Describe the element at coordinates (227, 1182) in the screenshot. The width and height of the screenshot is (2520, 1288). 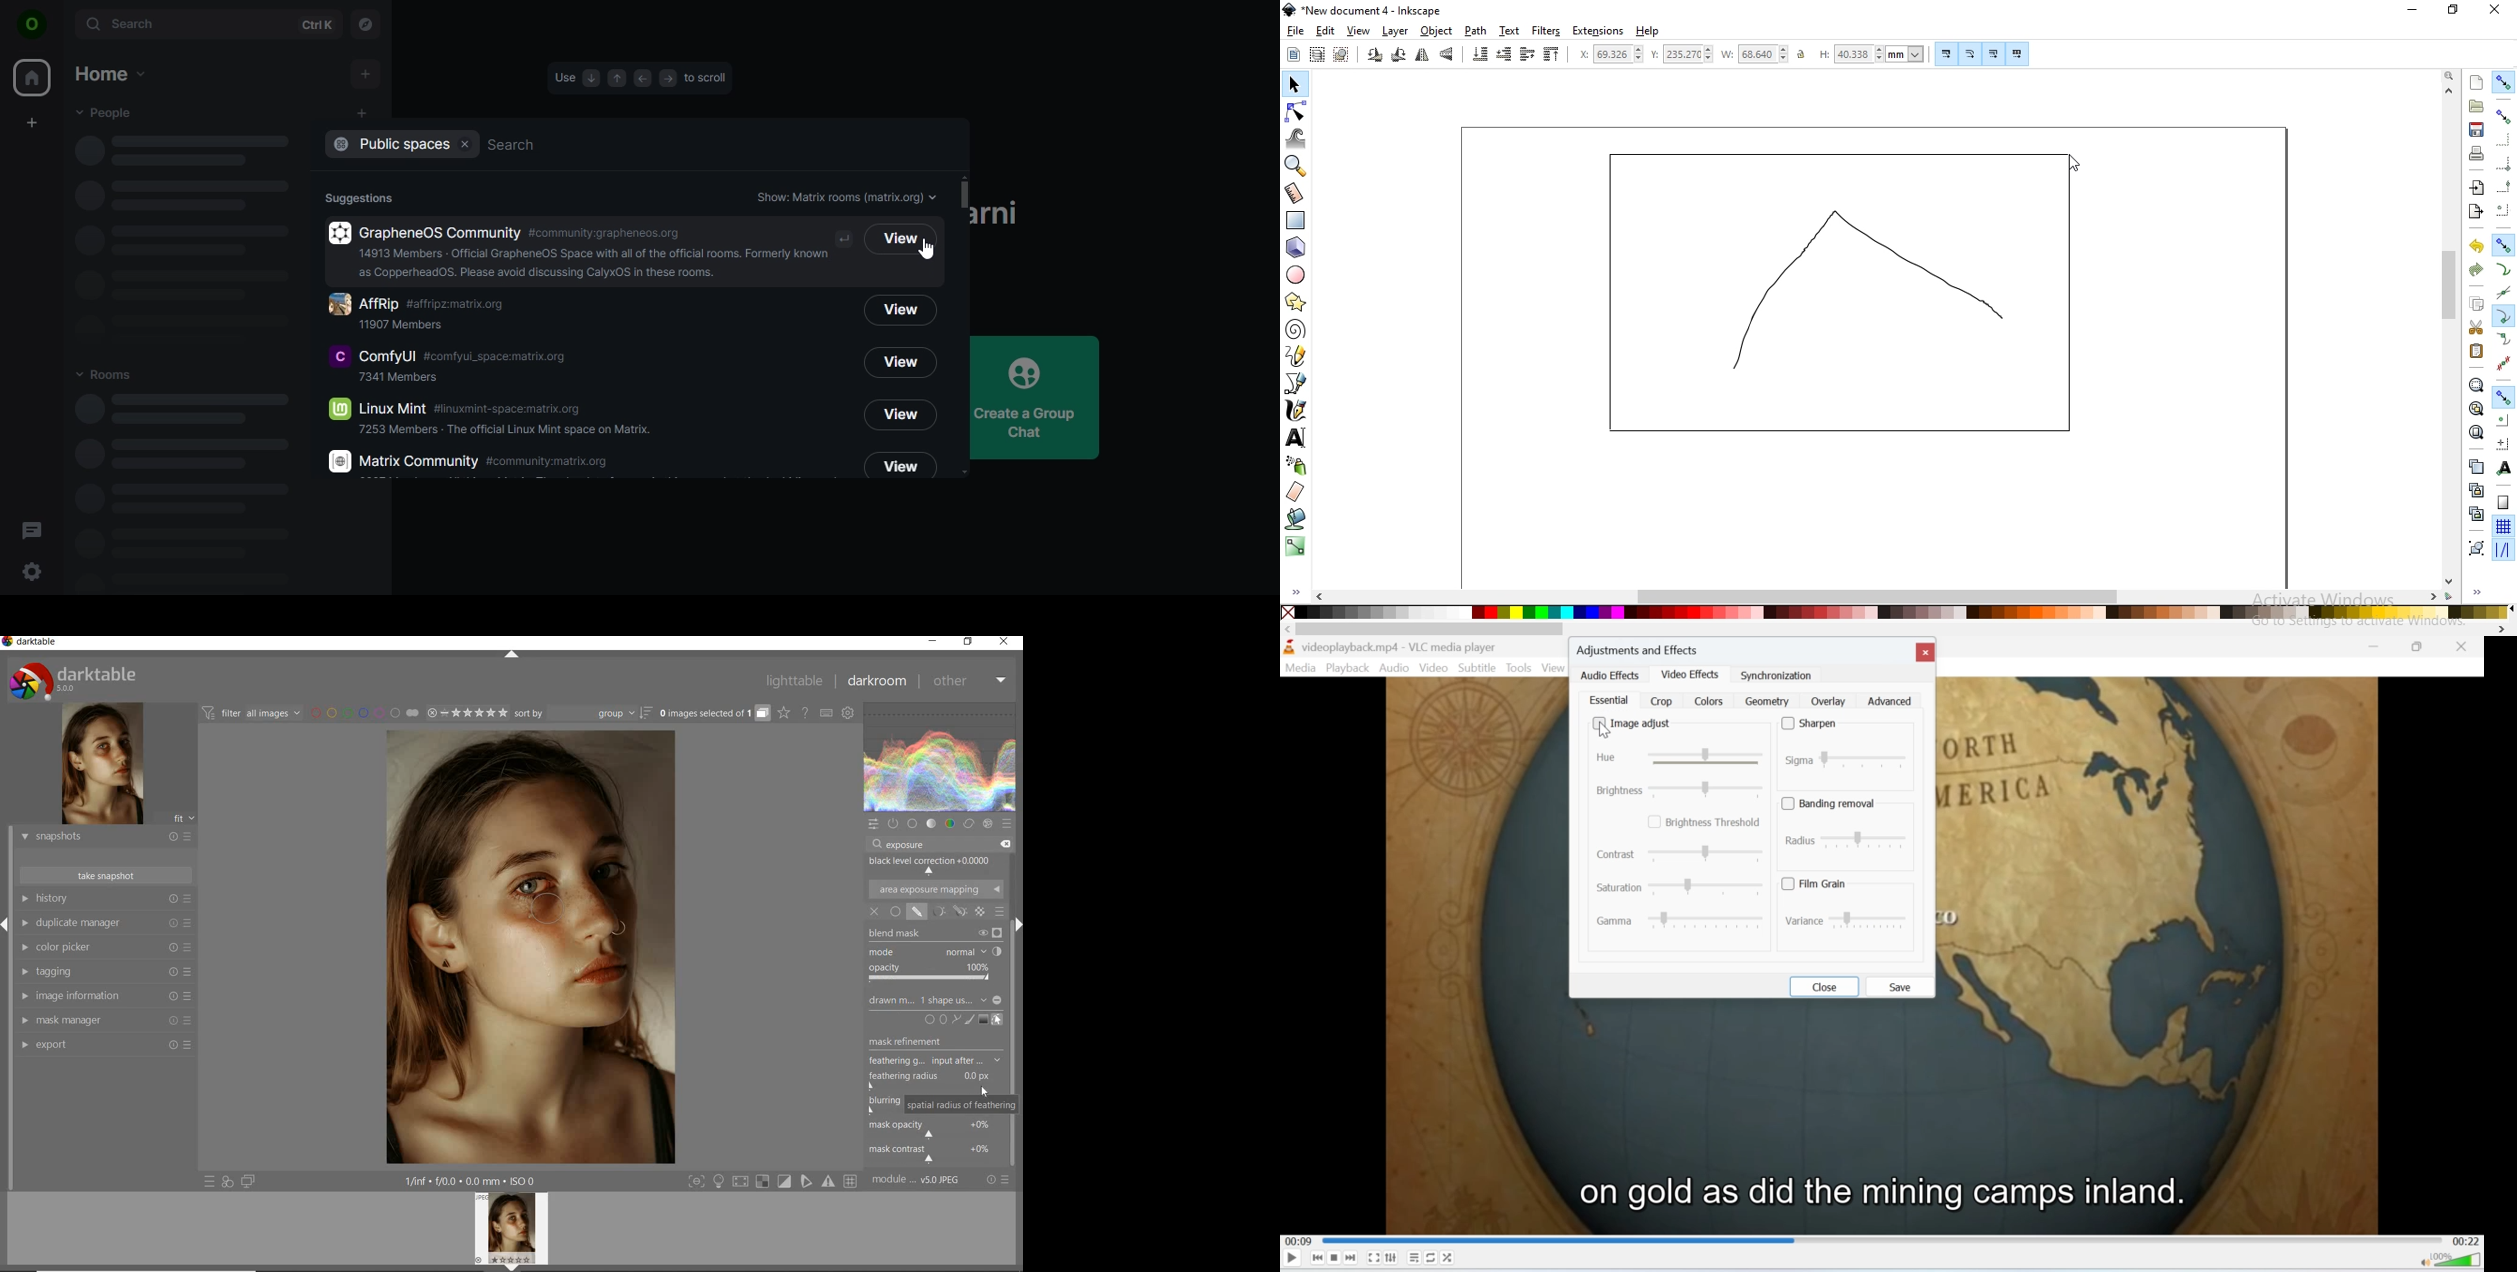
I see `quick access for applying any of your styles` at that location.